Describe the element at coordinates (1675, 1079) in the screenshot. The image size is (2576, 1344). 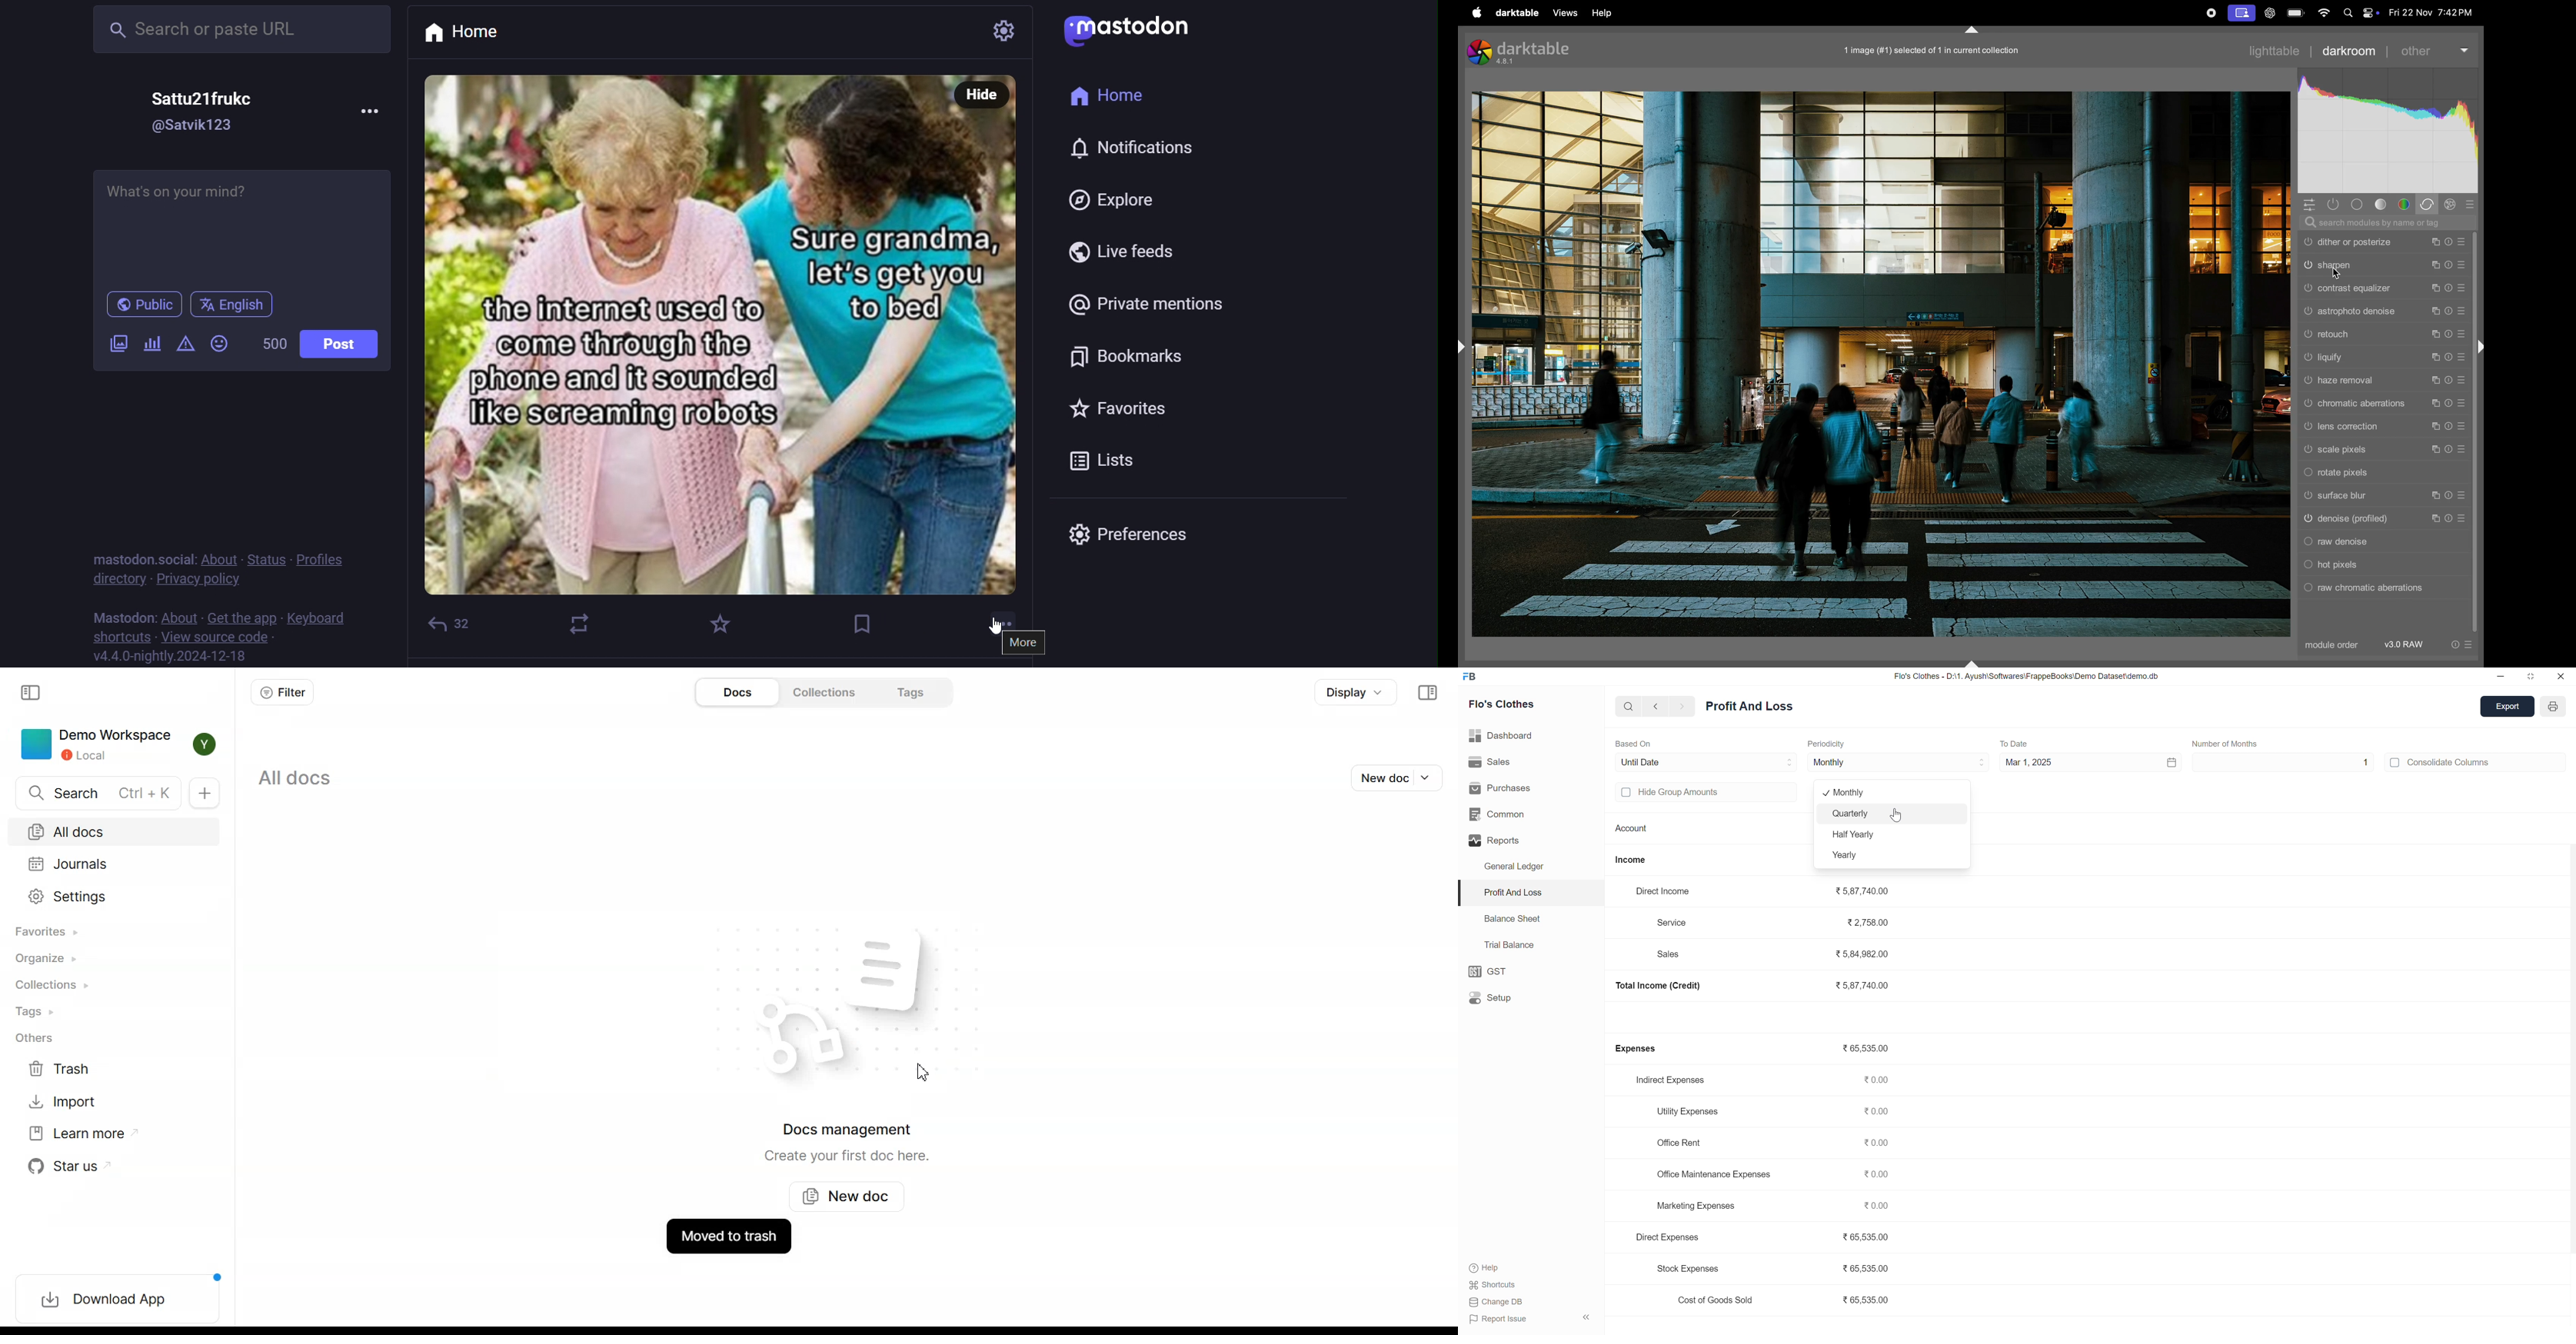
I see `Indirect Expenses` at that location.